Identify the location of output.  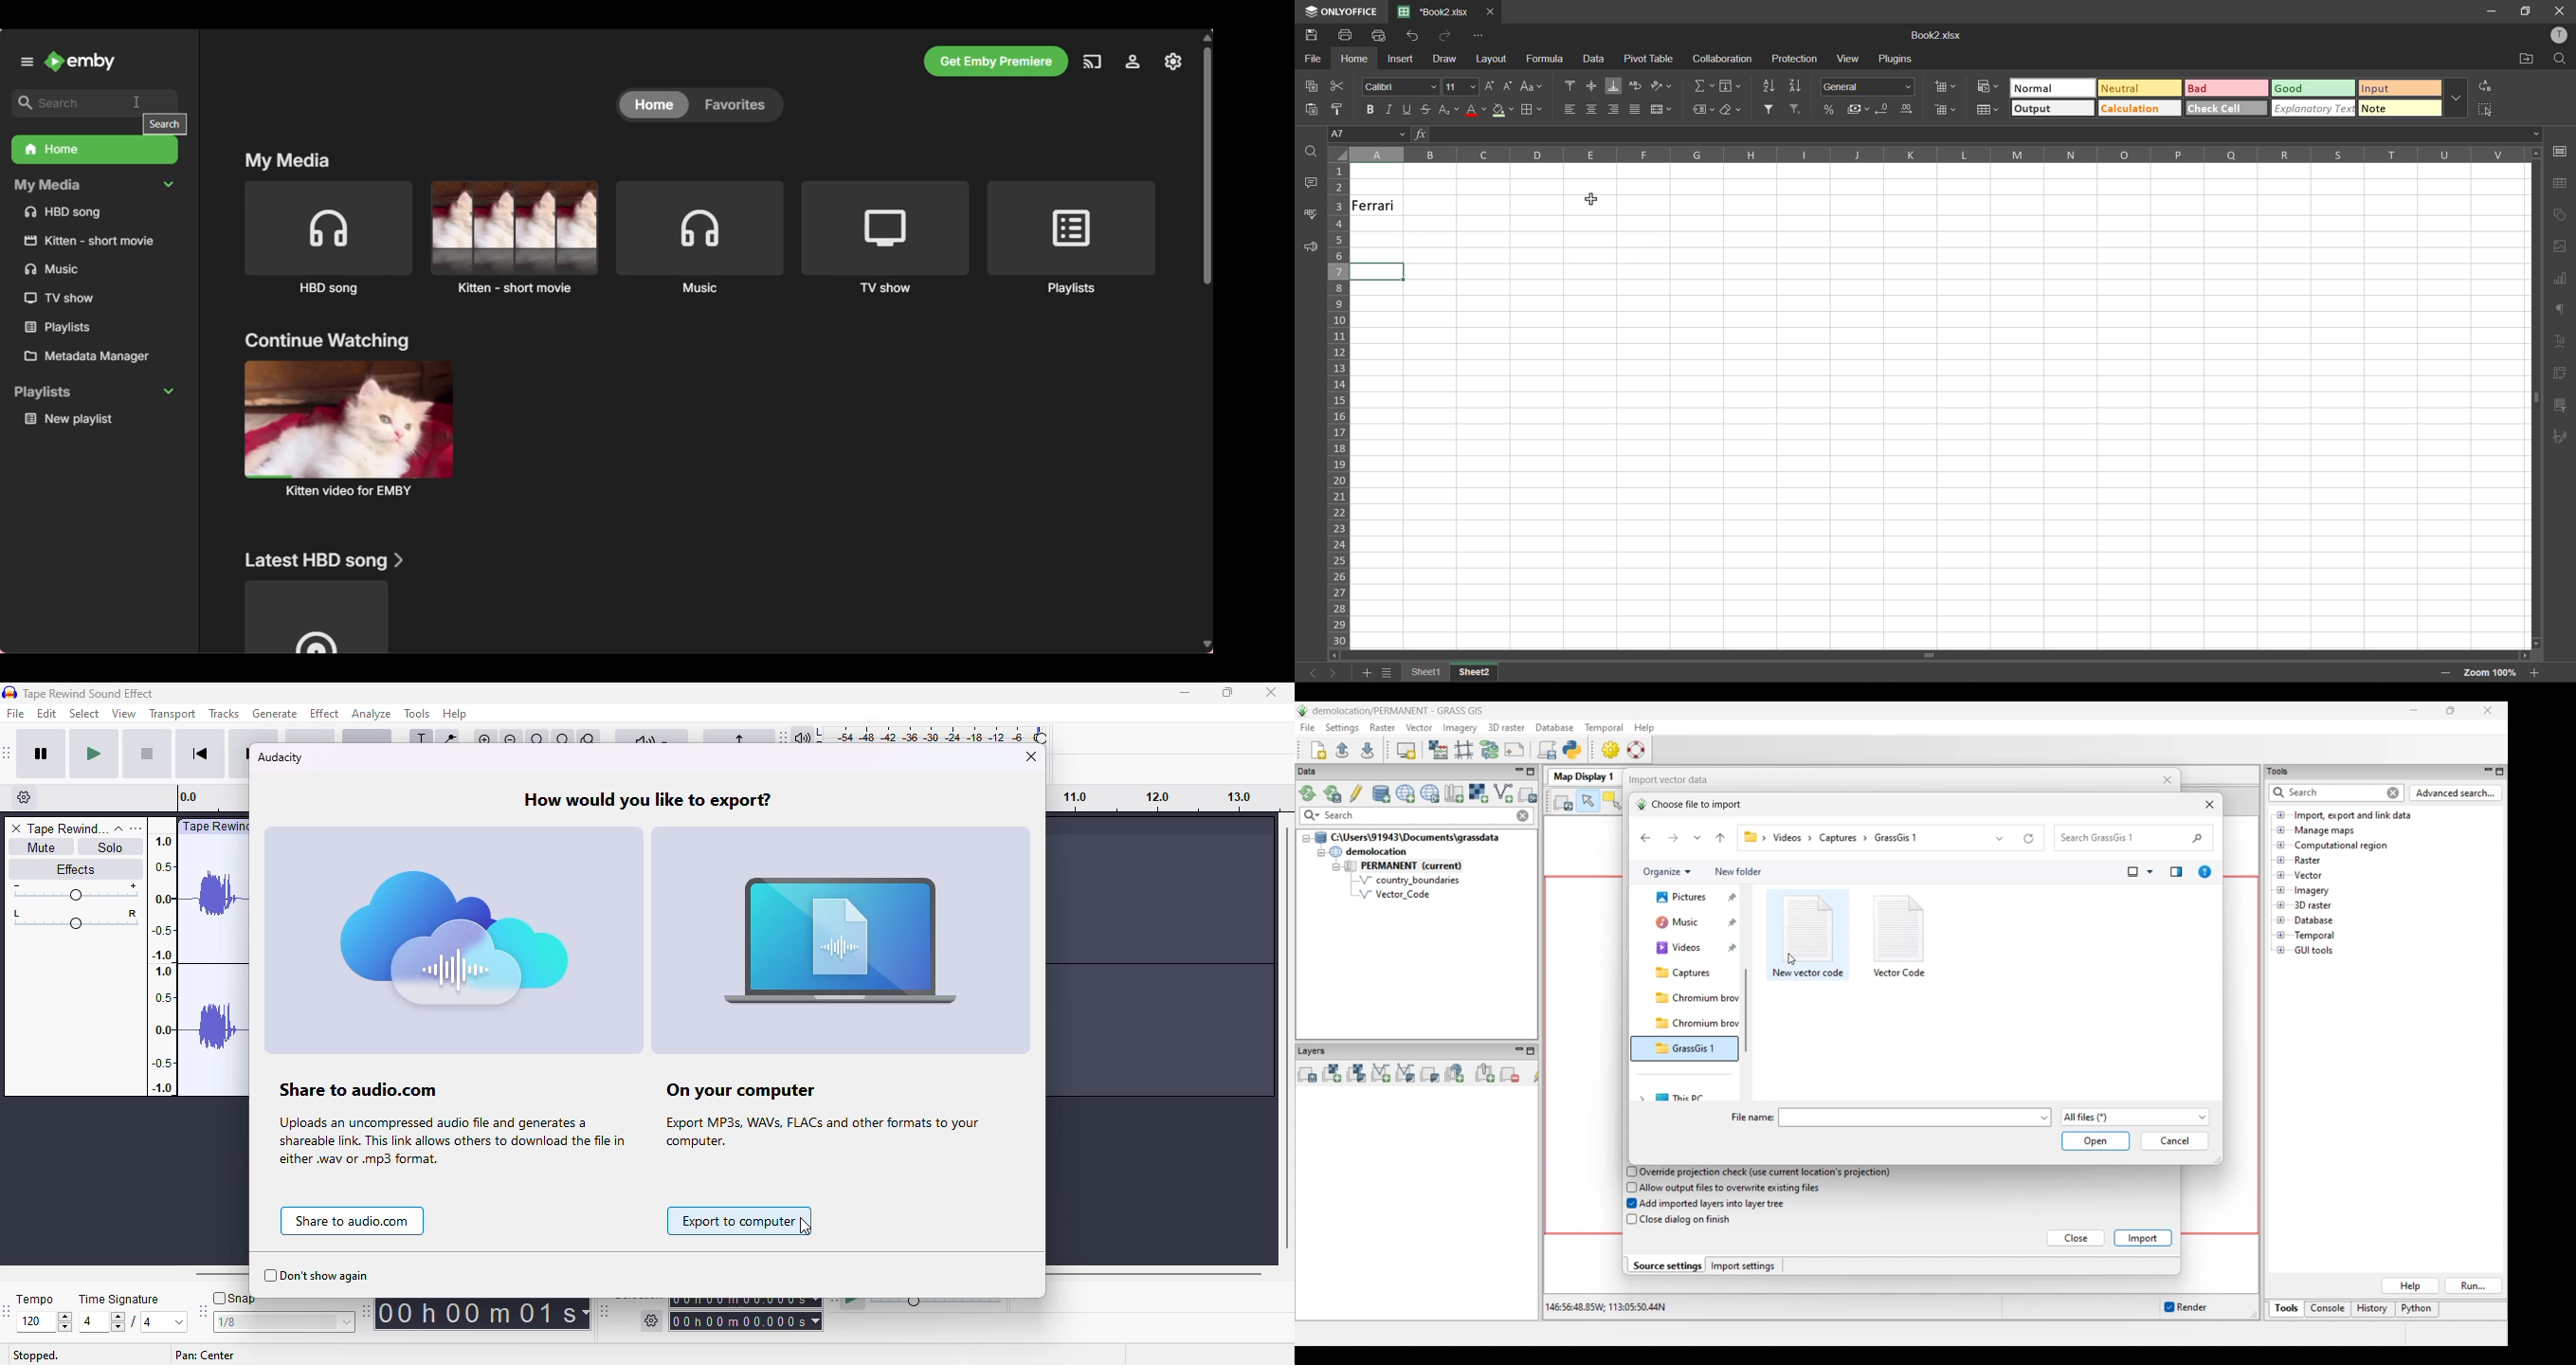
(2053, 110).